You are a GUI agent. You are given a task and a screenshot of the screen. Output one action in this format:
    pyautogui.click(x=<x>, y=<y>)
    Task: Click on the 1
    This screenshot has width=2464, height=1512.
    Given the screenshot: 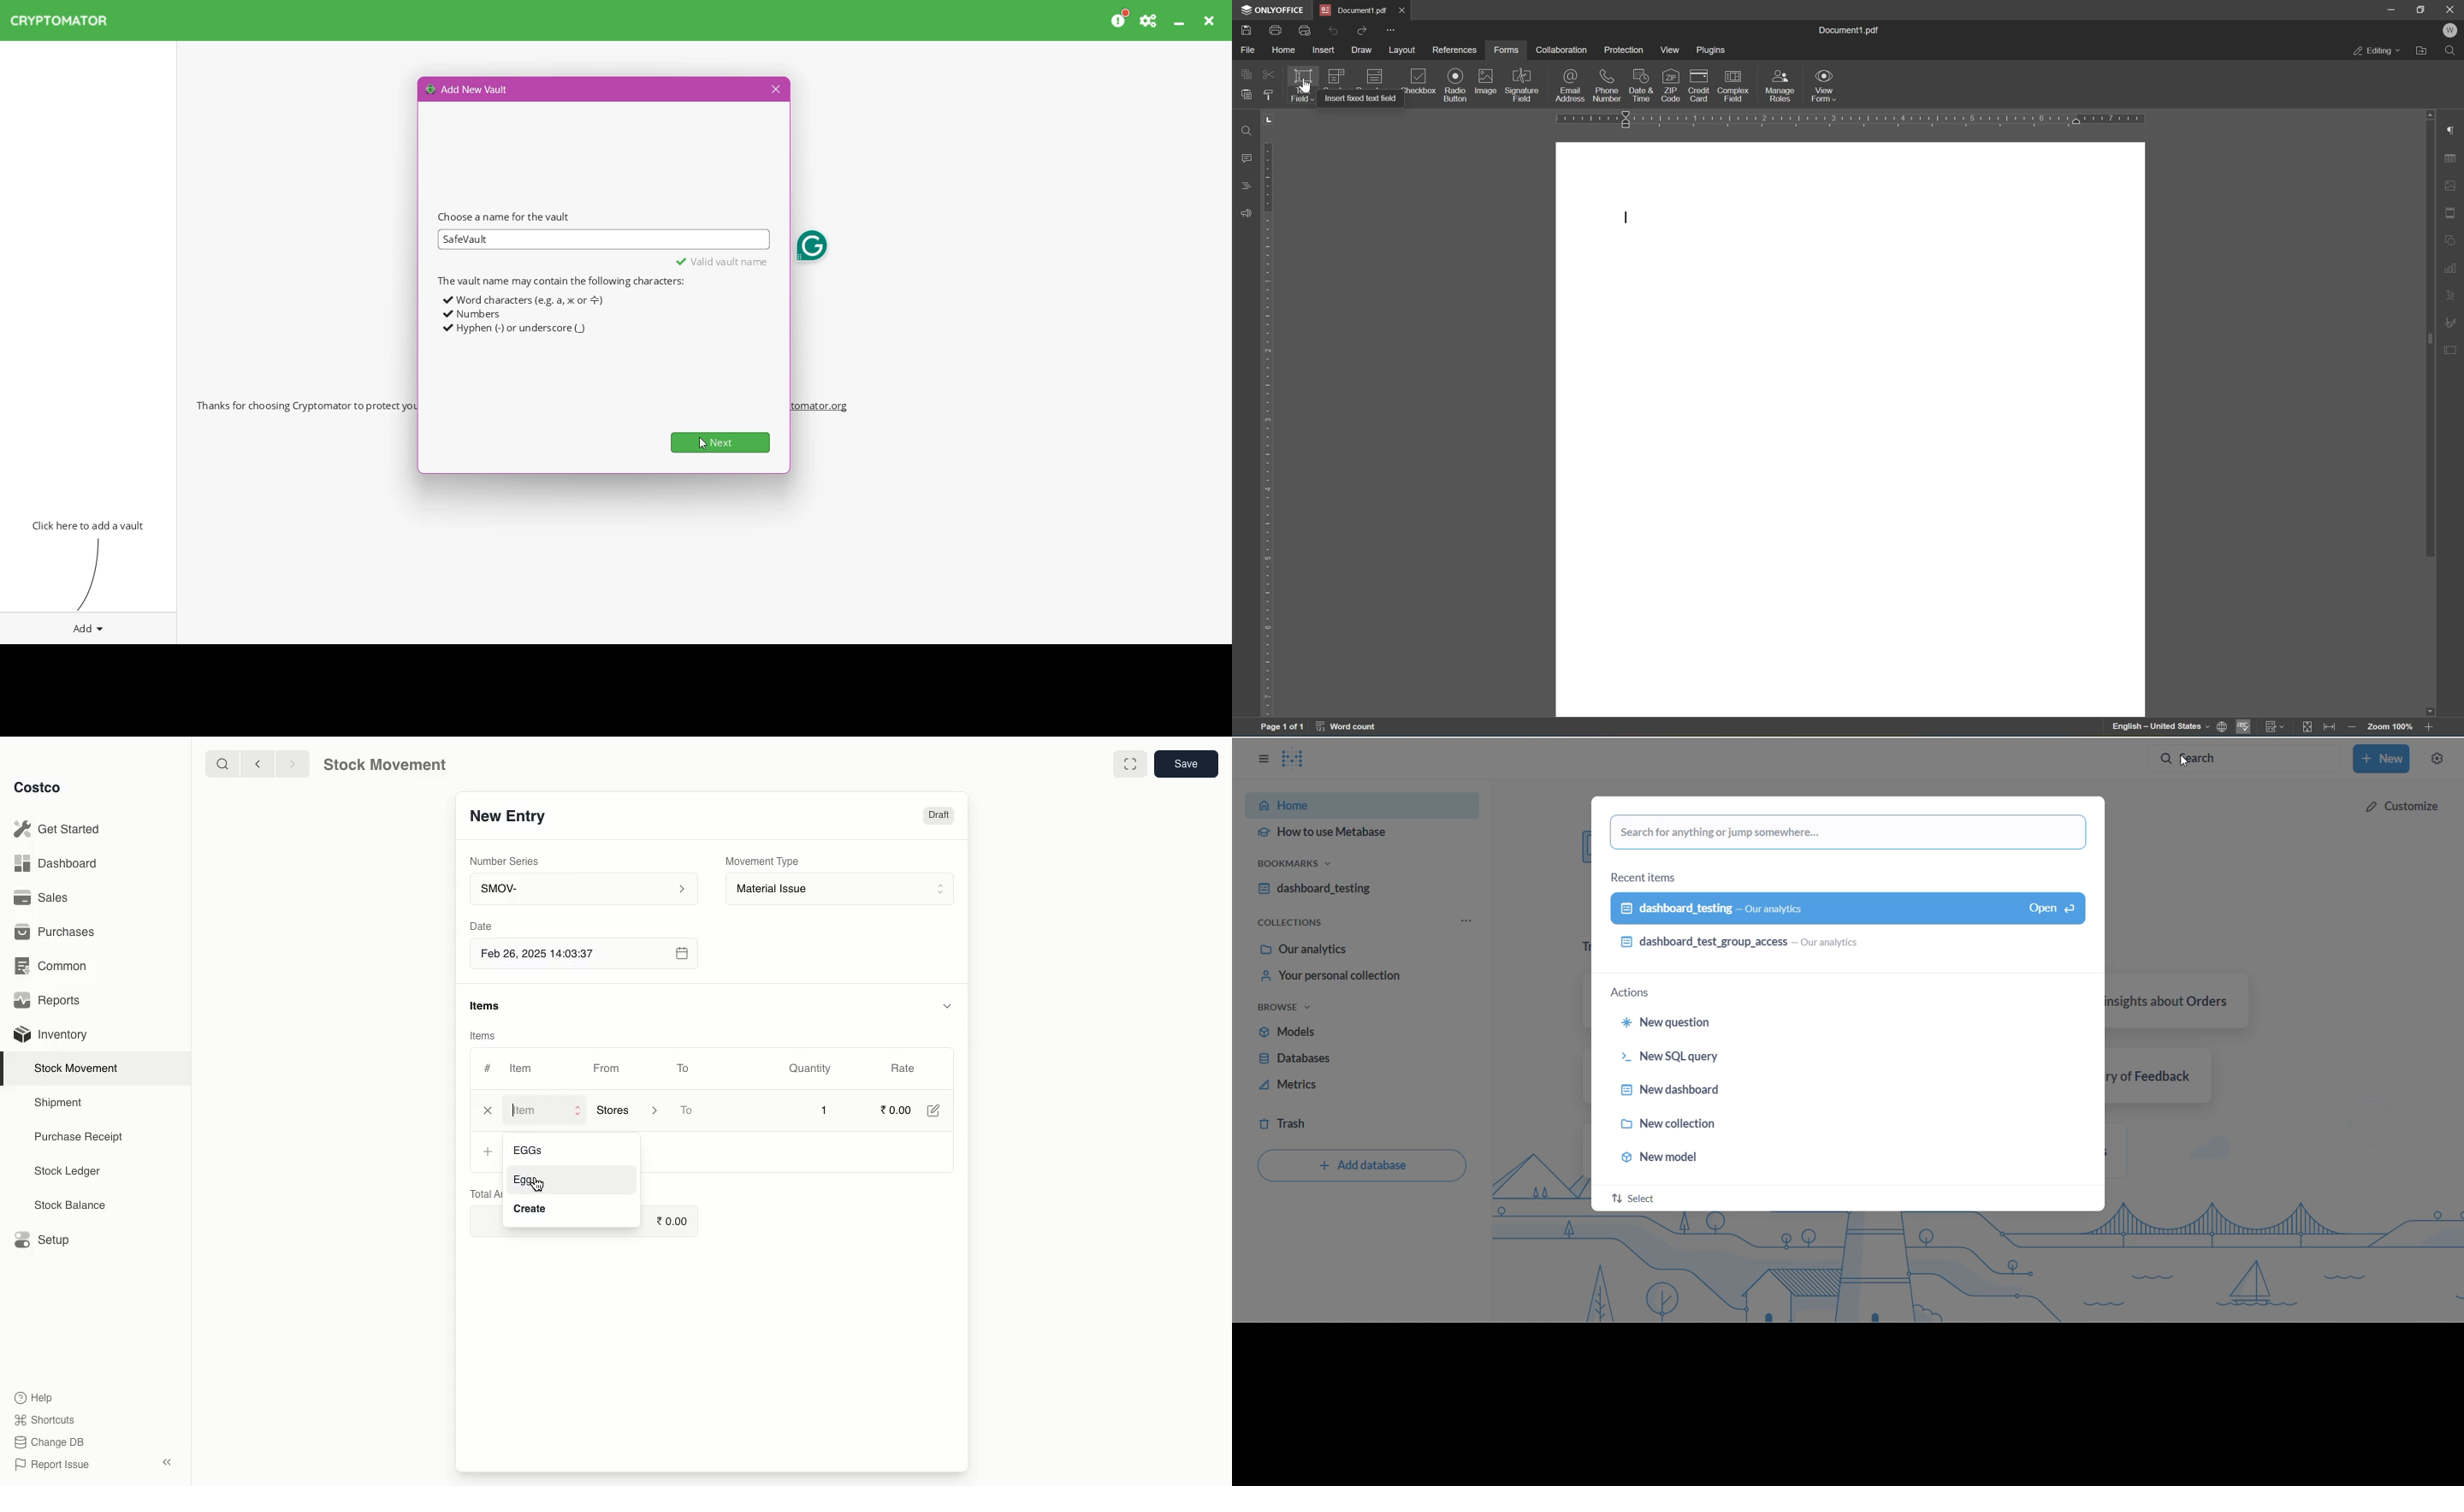 What is the action you would take?
    pyautogui.click(x=826, y=1110)
    